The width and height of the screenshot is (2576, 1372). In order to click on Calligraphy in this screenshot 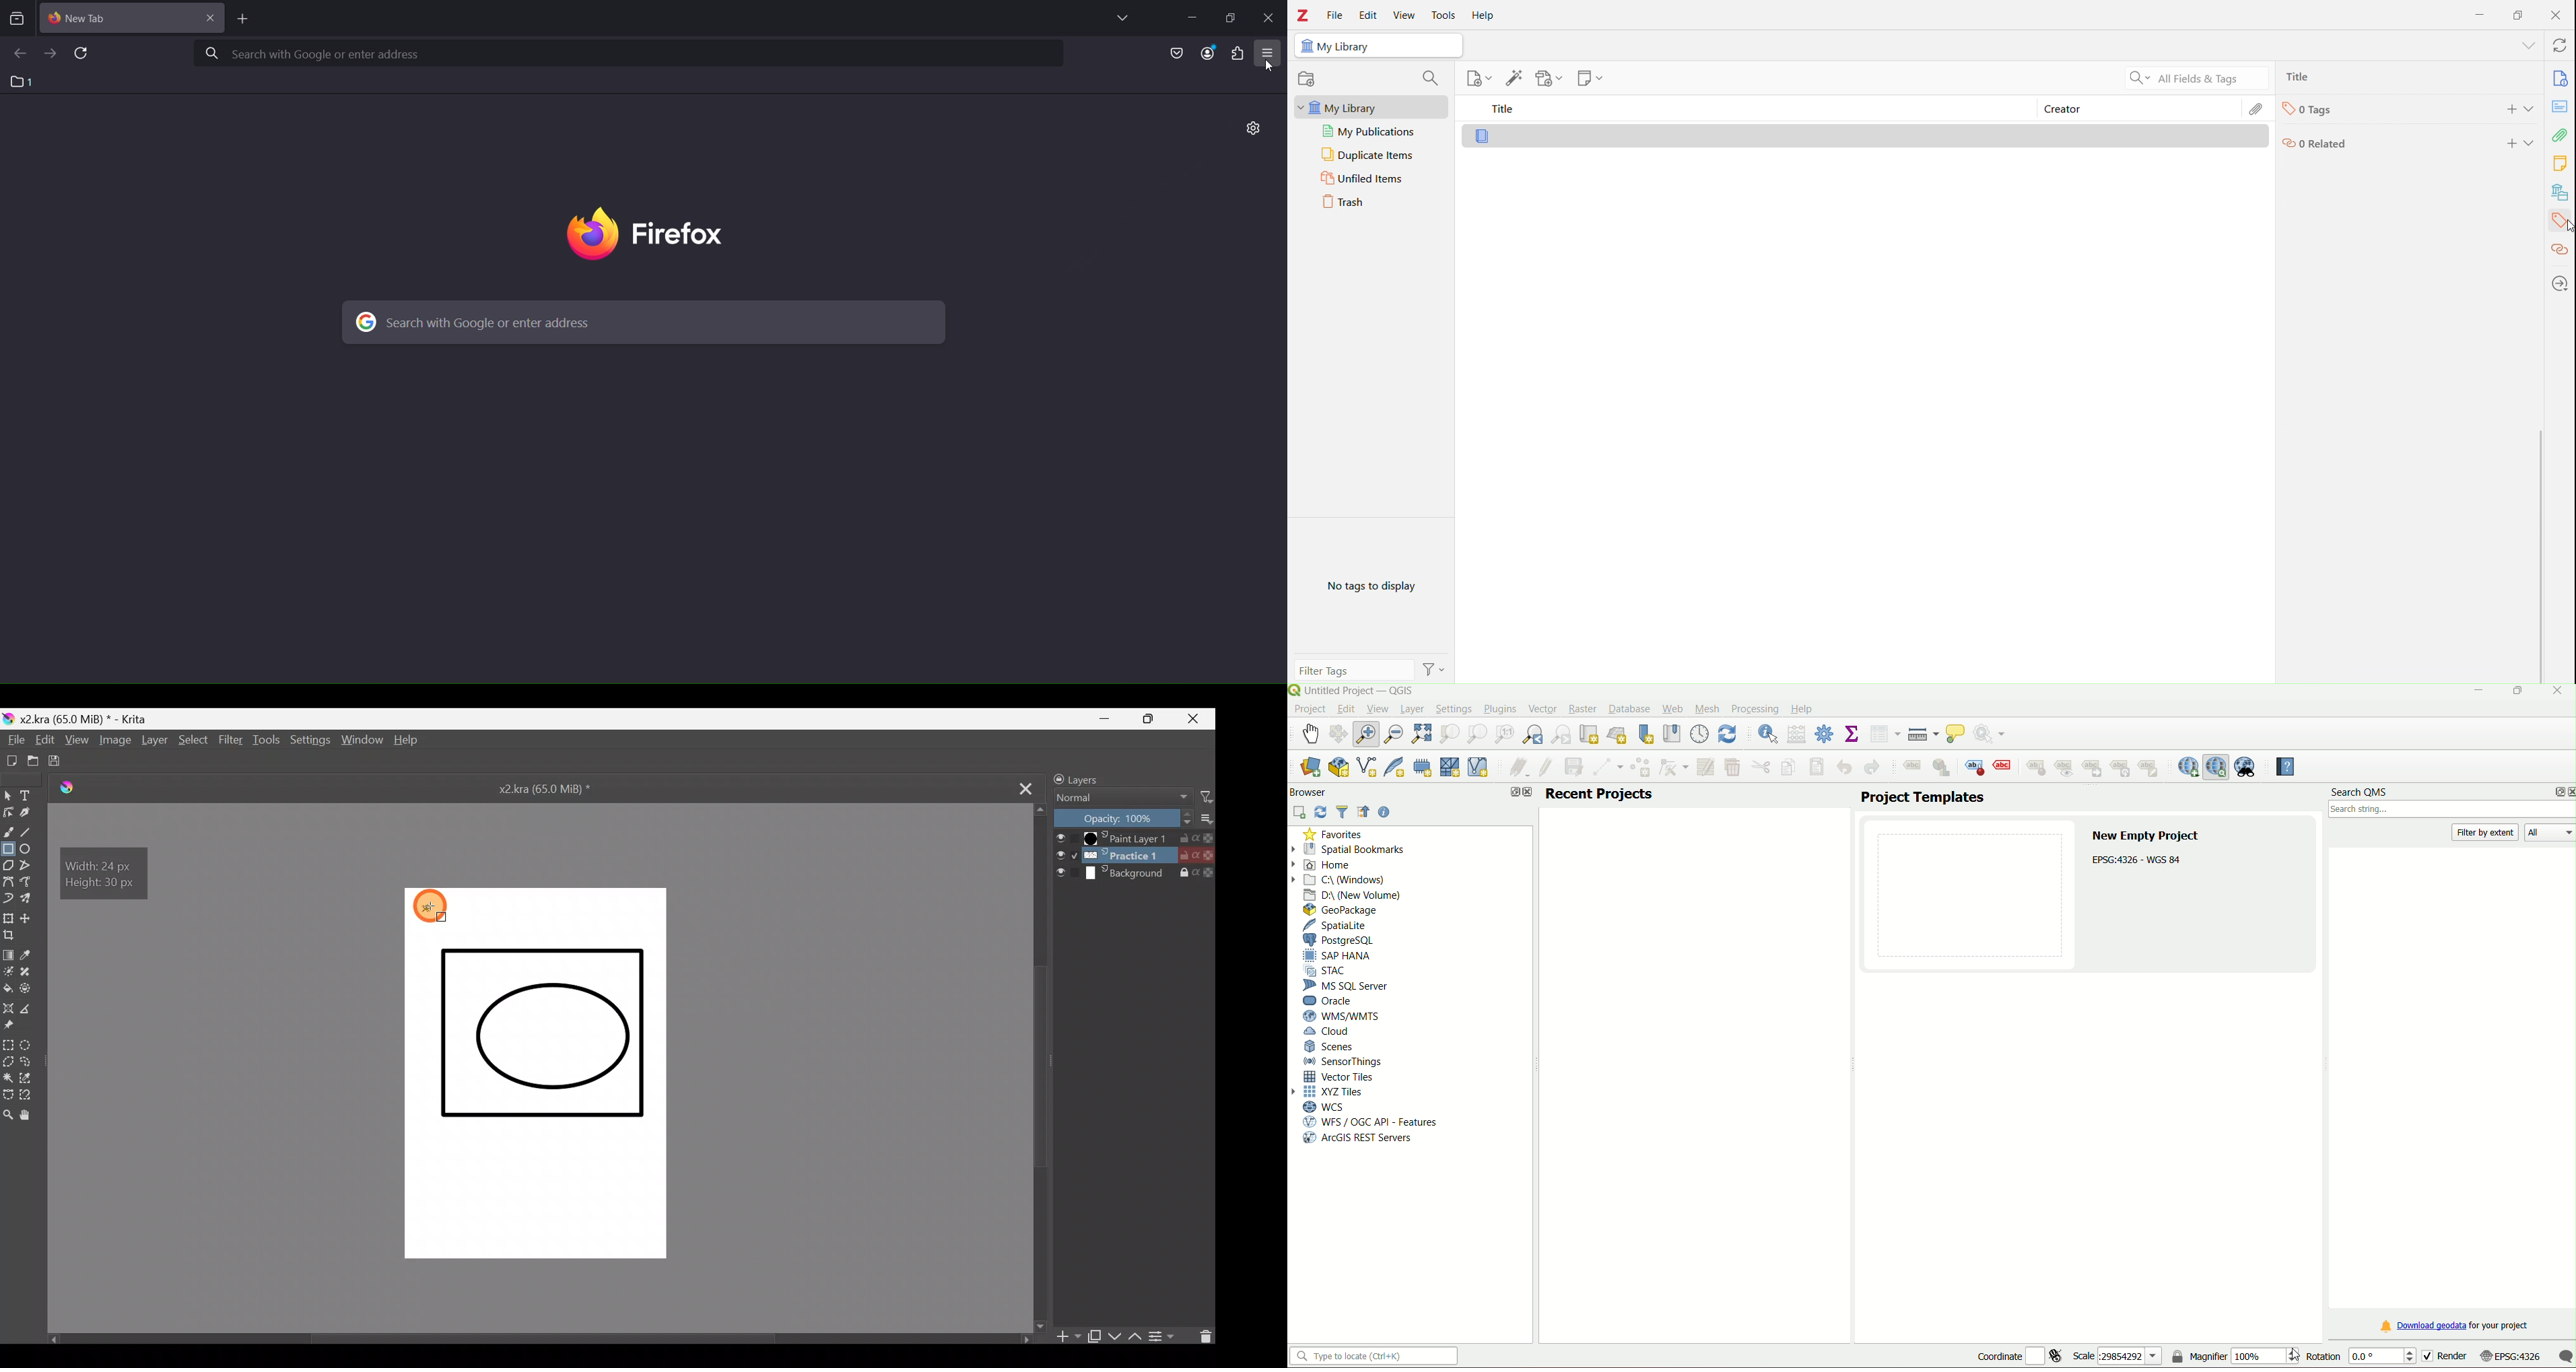, I will do `click(30, 813)`.